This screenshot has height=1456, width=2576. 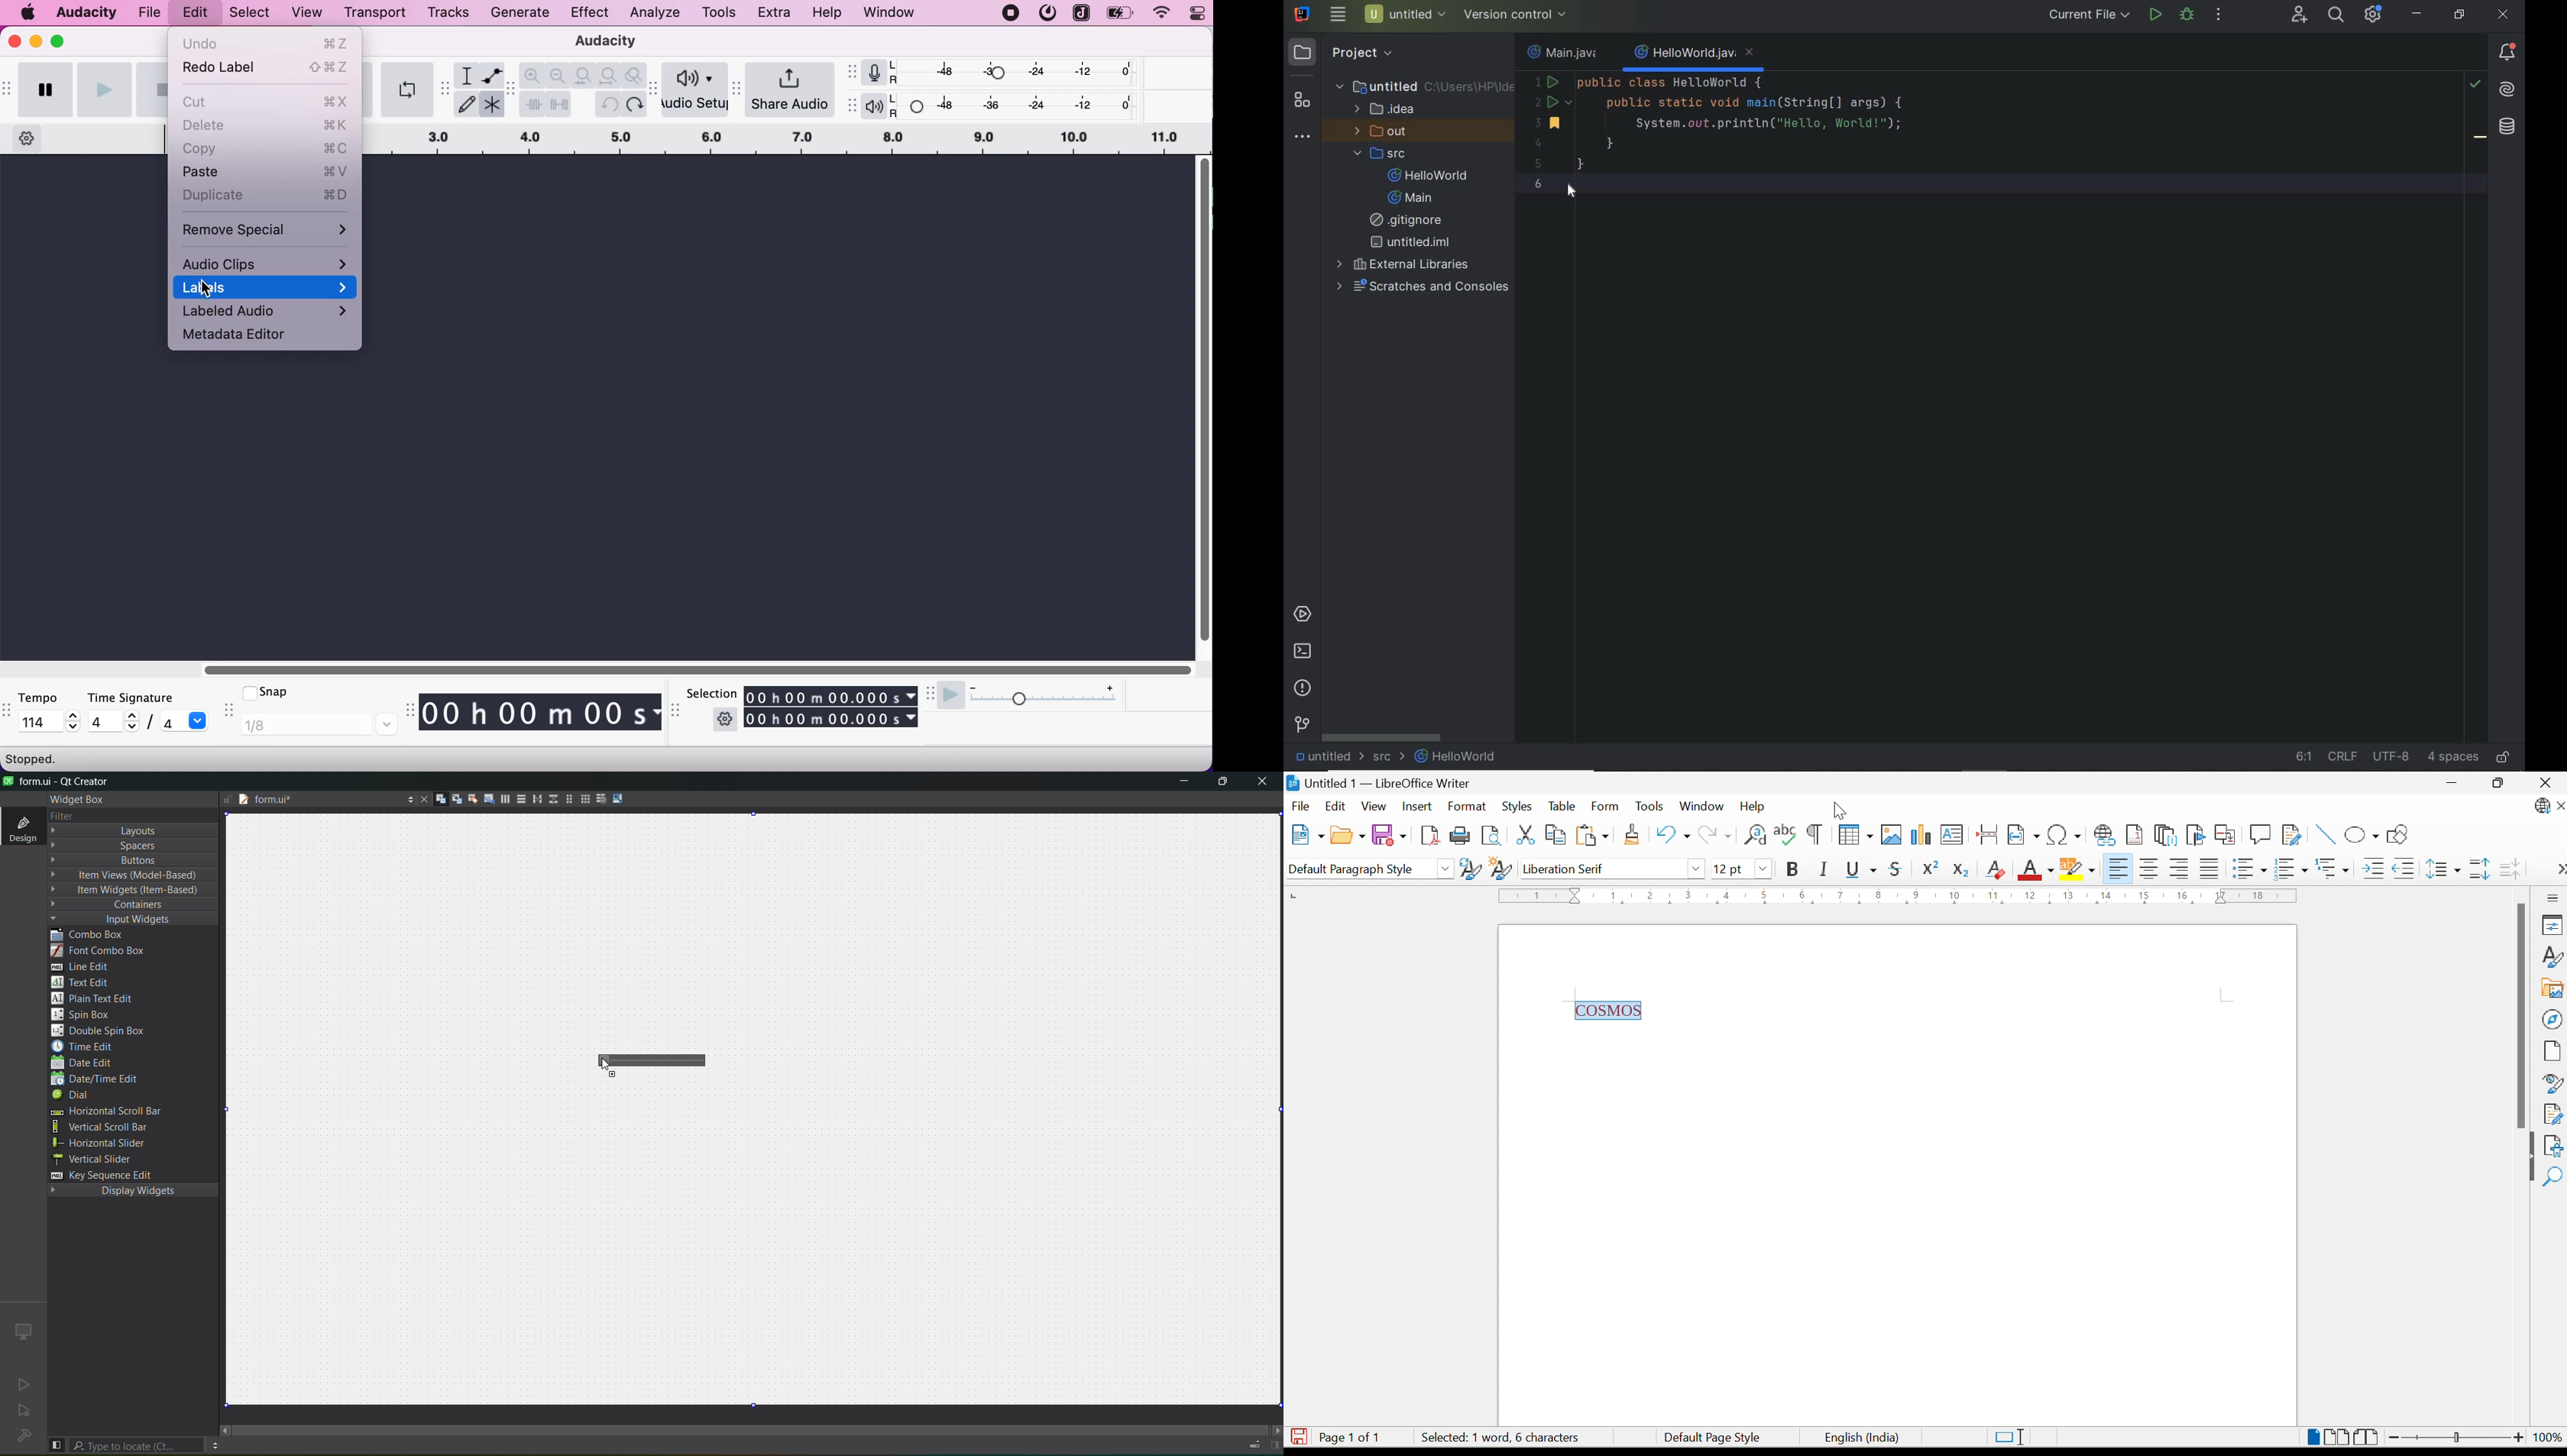 What do you see at coordinates (1457, 757) in the screenshot?
I see `HelloWorld` at bounding box center [1457, 757].